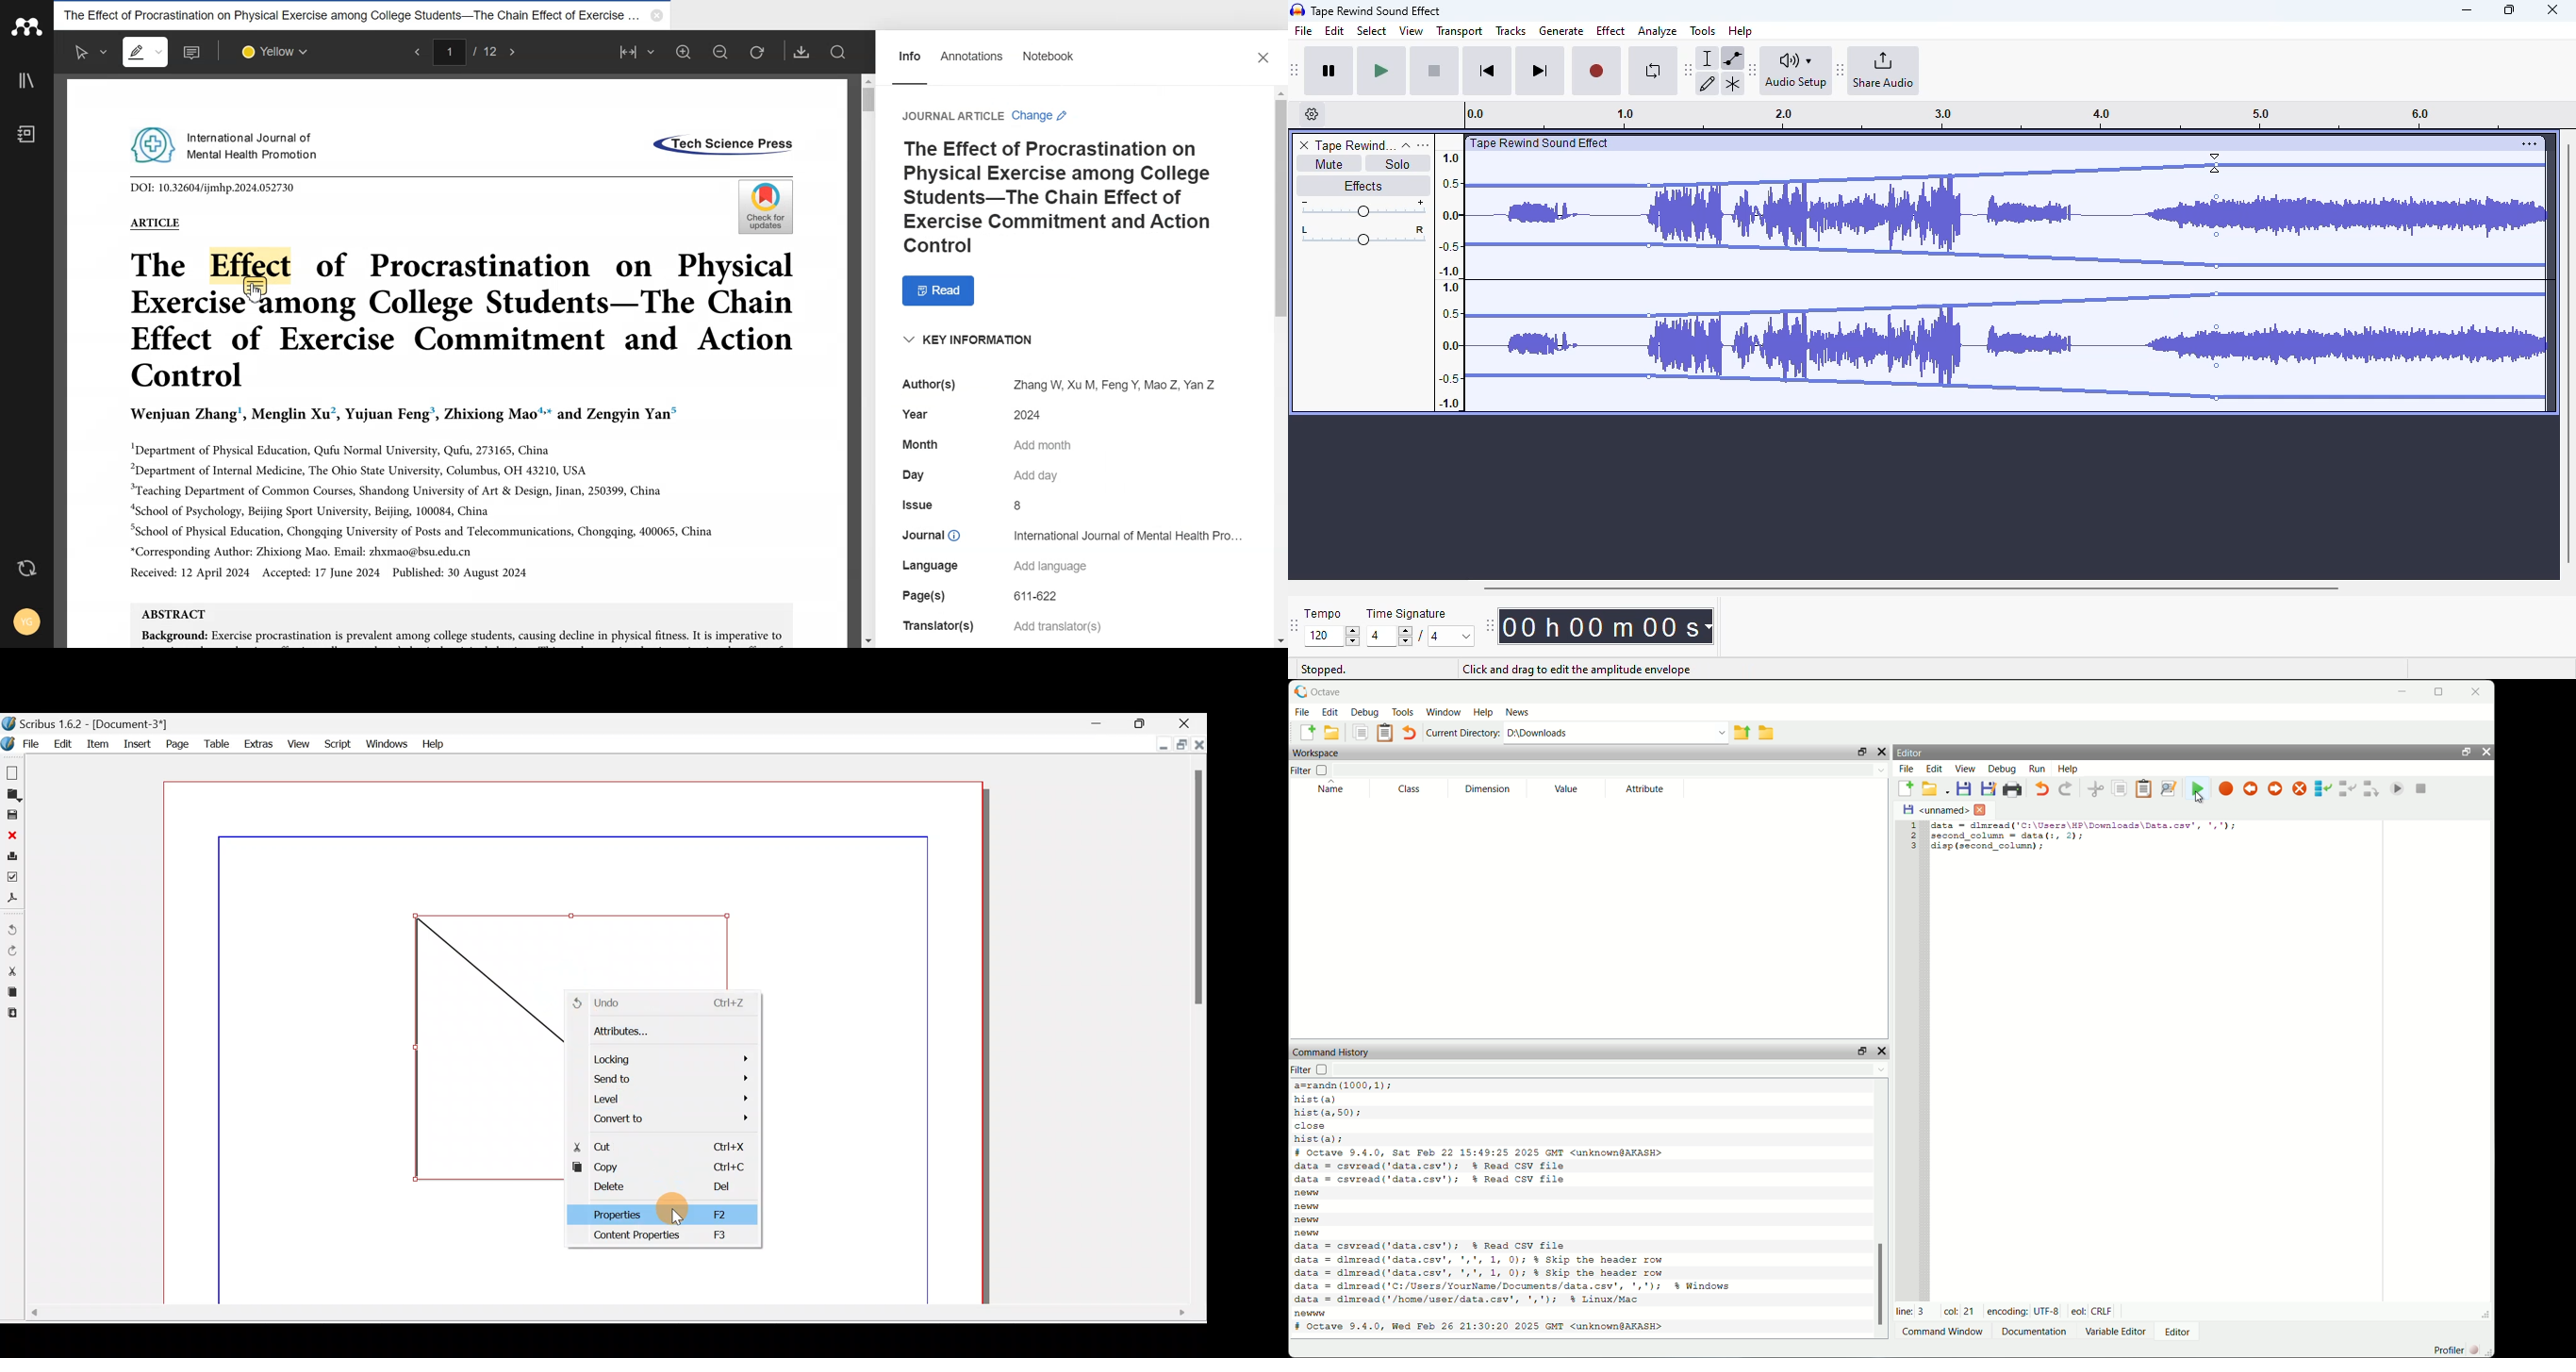  I want to click on Cursor, so click(256, 295).